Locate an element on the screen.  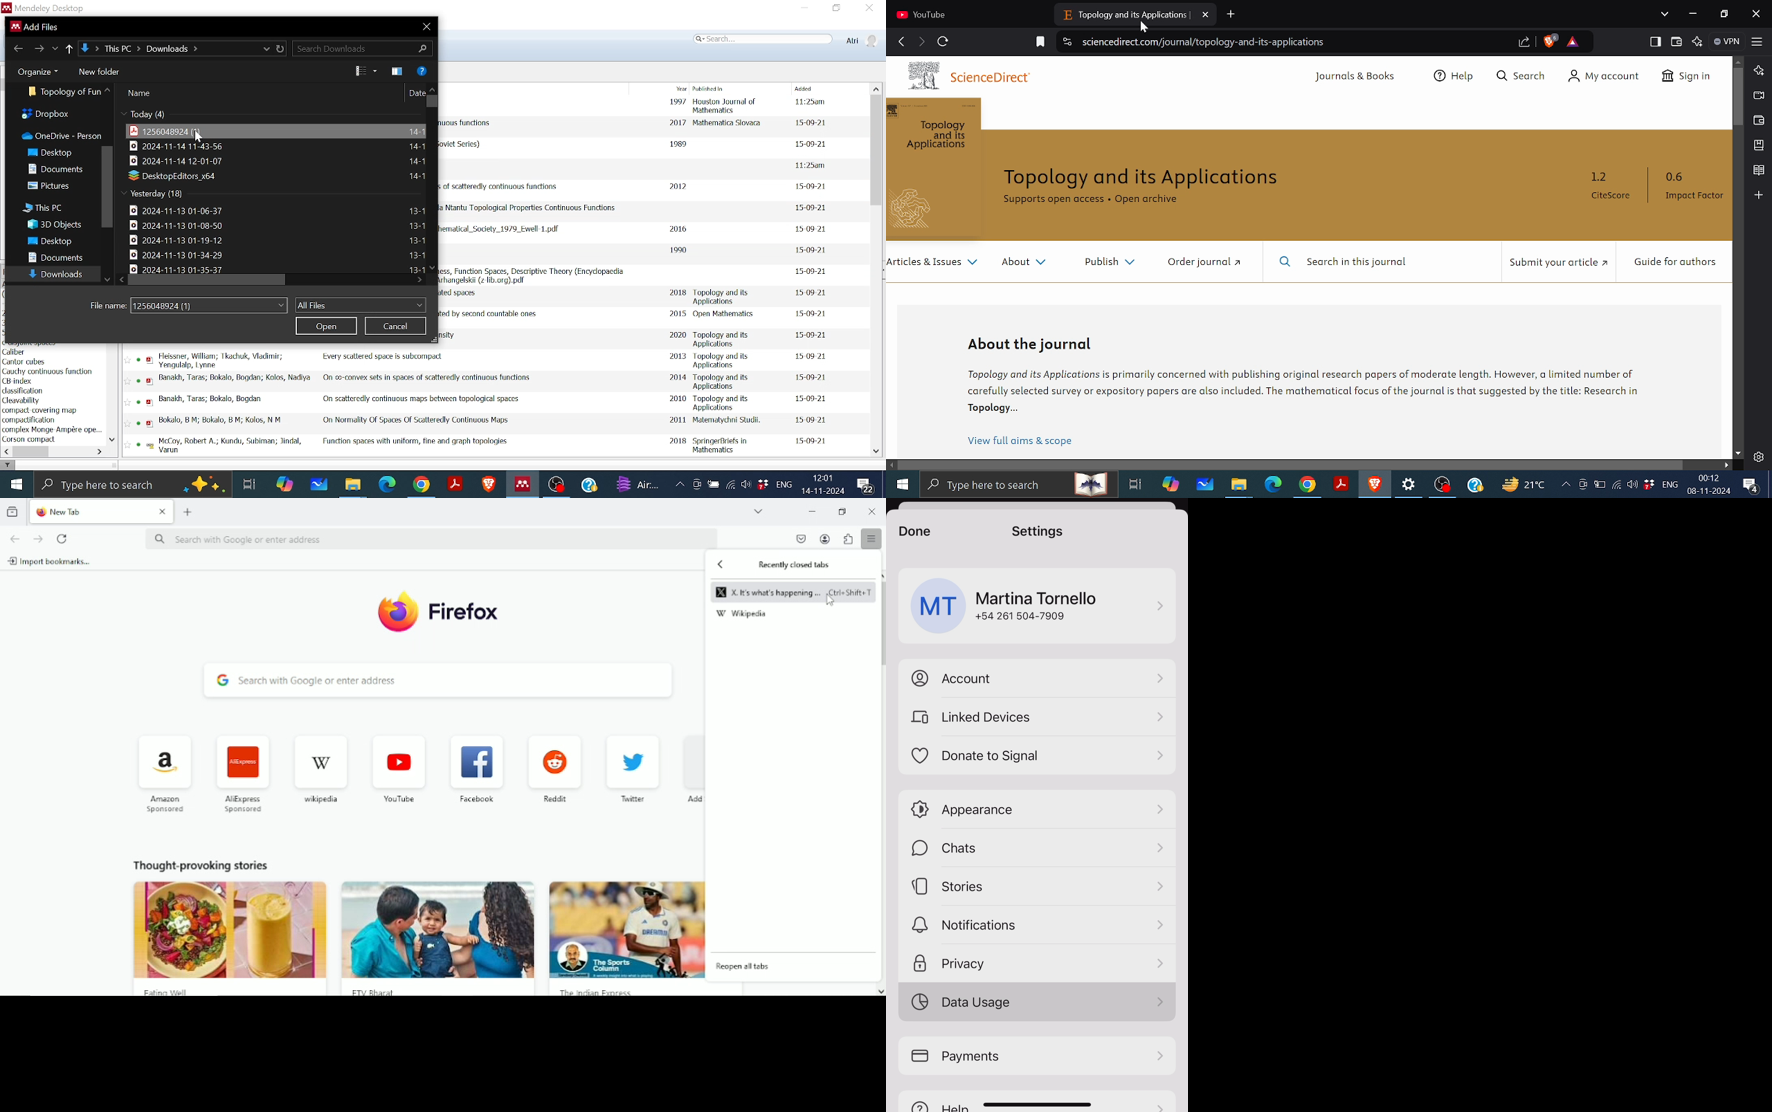
Location of the file is located at coordinates (176, 48).